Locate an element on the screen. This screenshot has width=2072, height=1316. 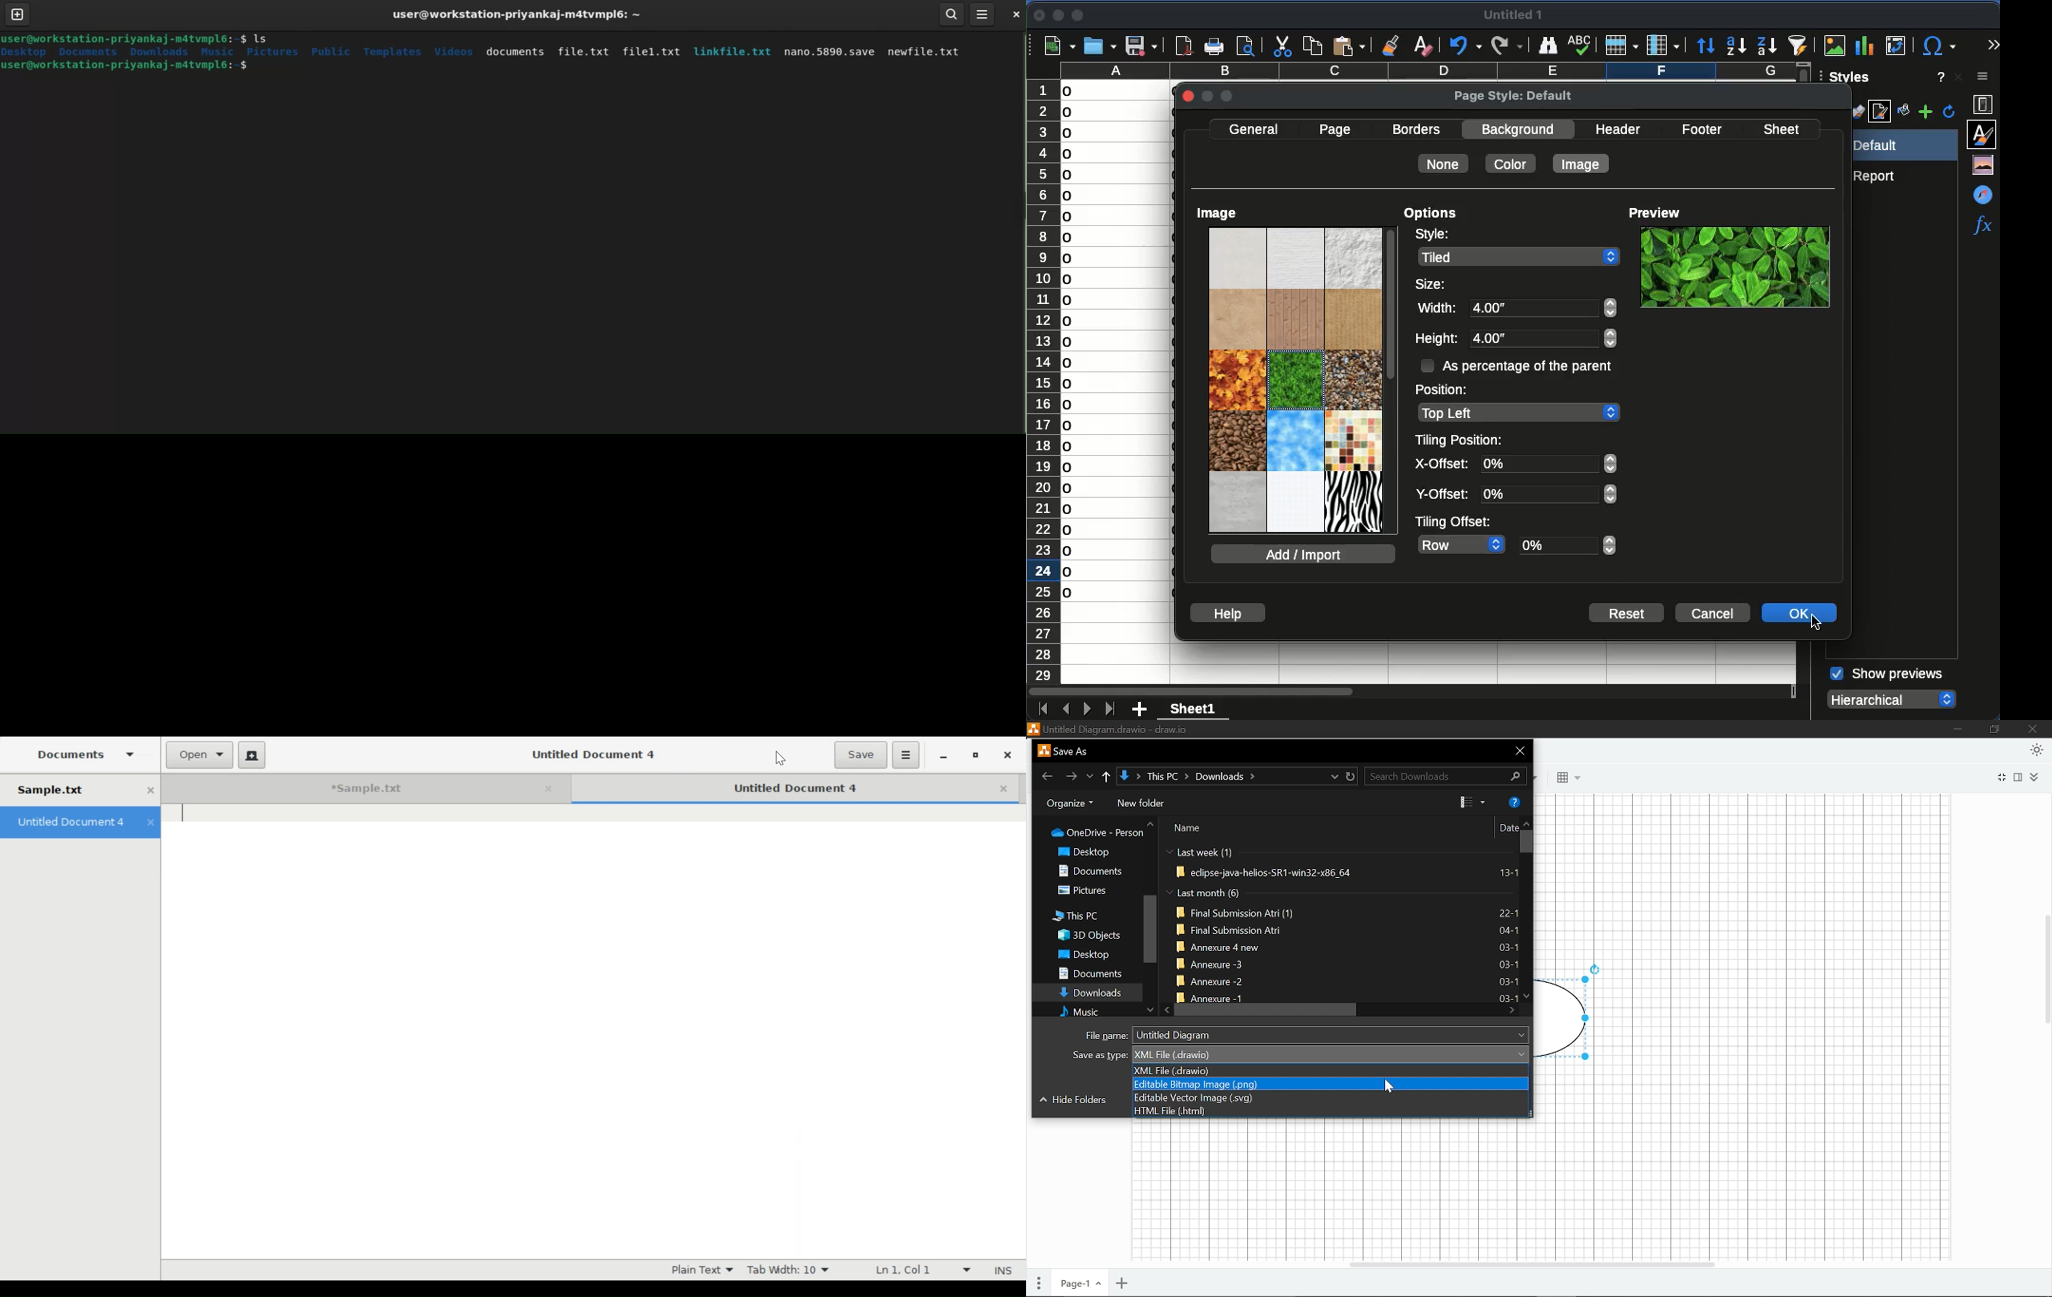
close is located at coordinates (1189, 97).